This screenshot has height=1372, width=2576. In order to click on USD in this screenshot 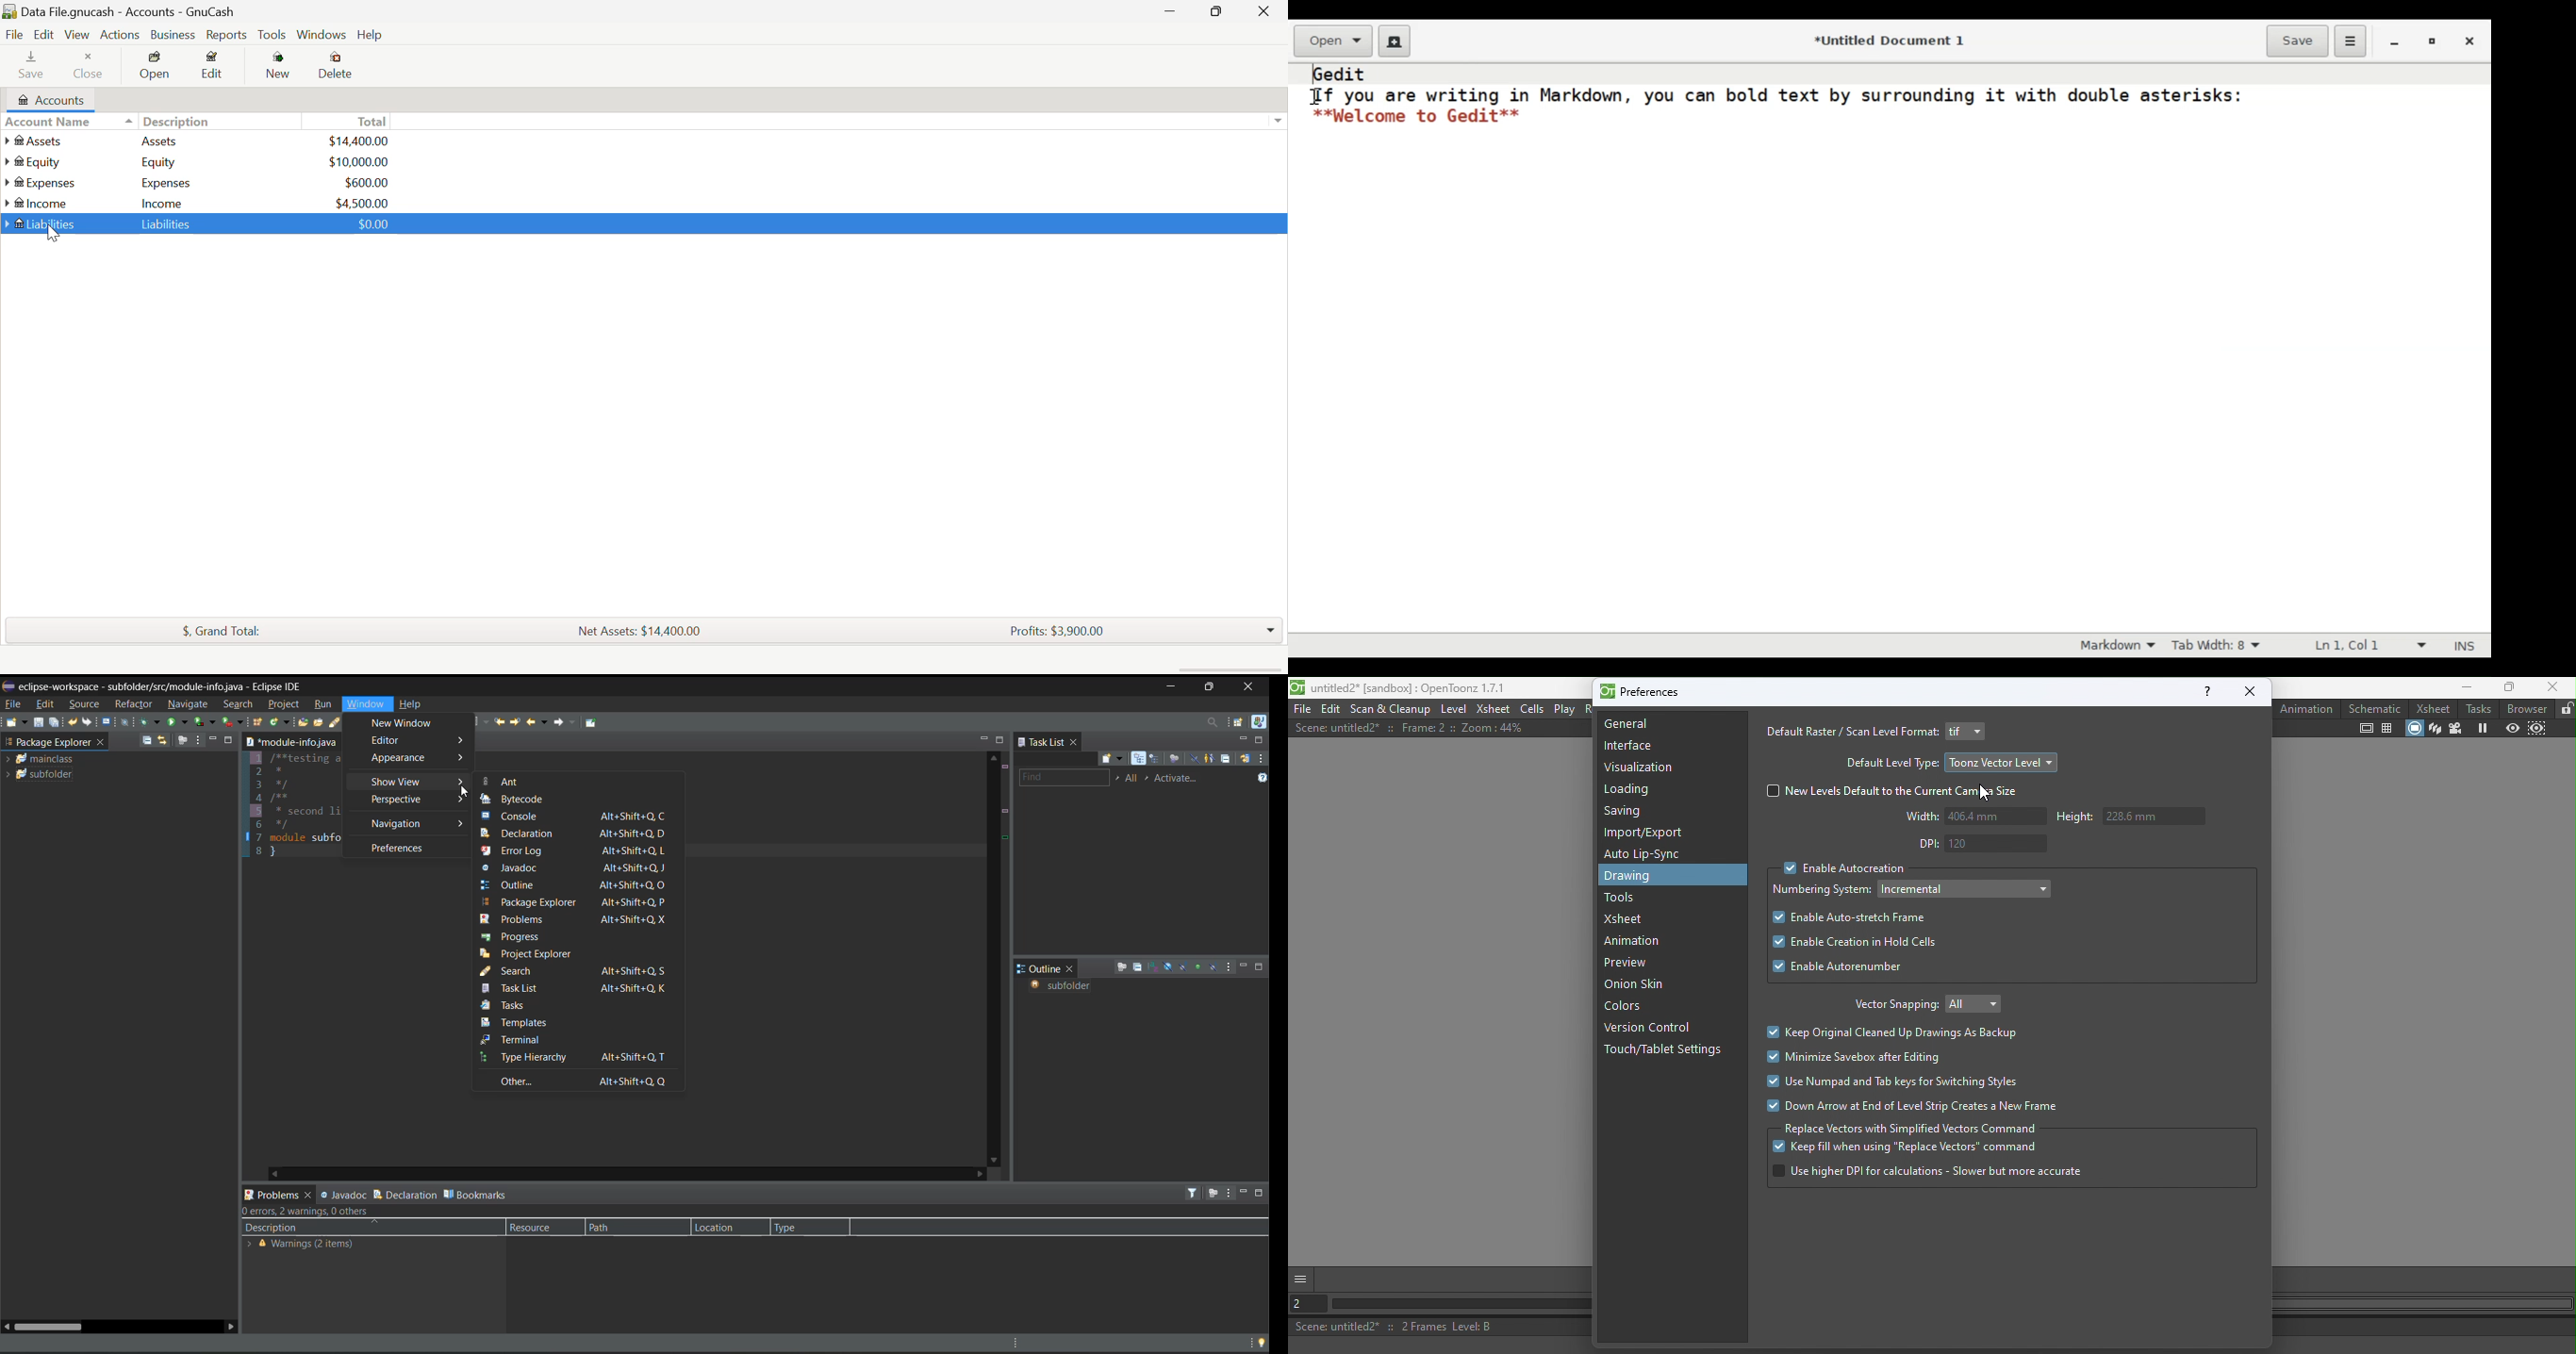, I will do `click(358, 162)`.